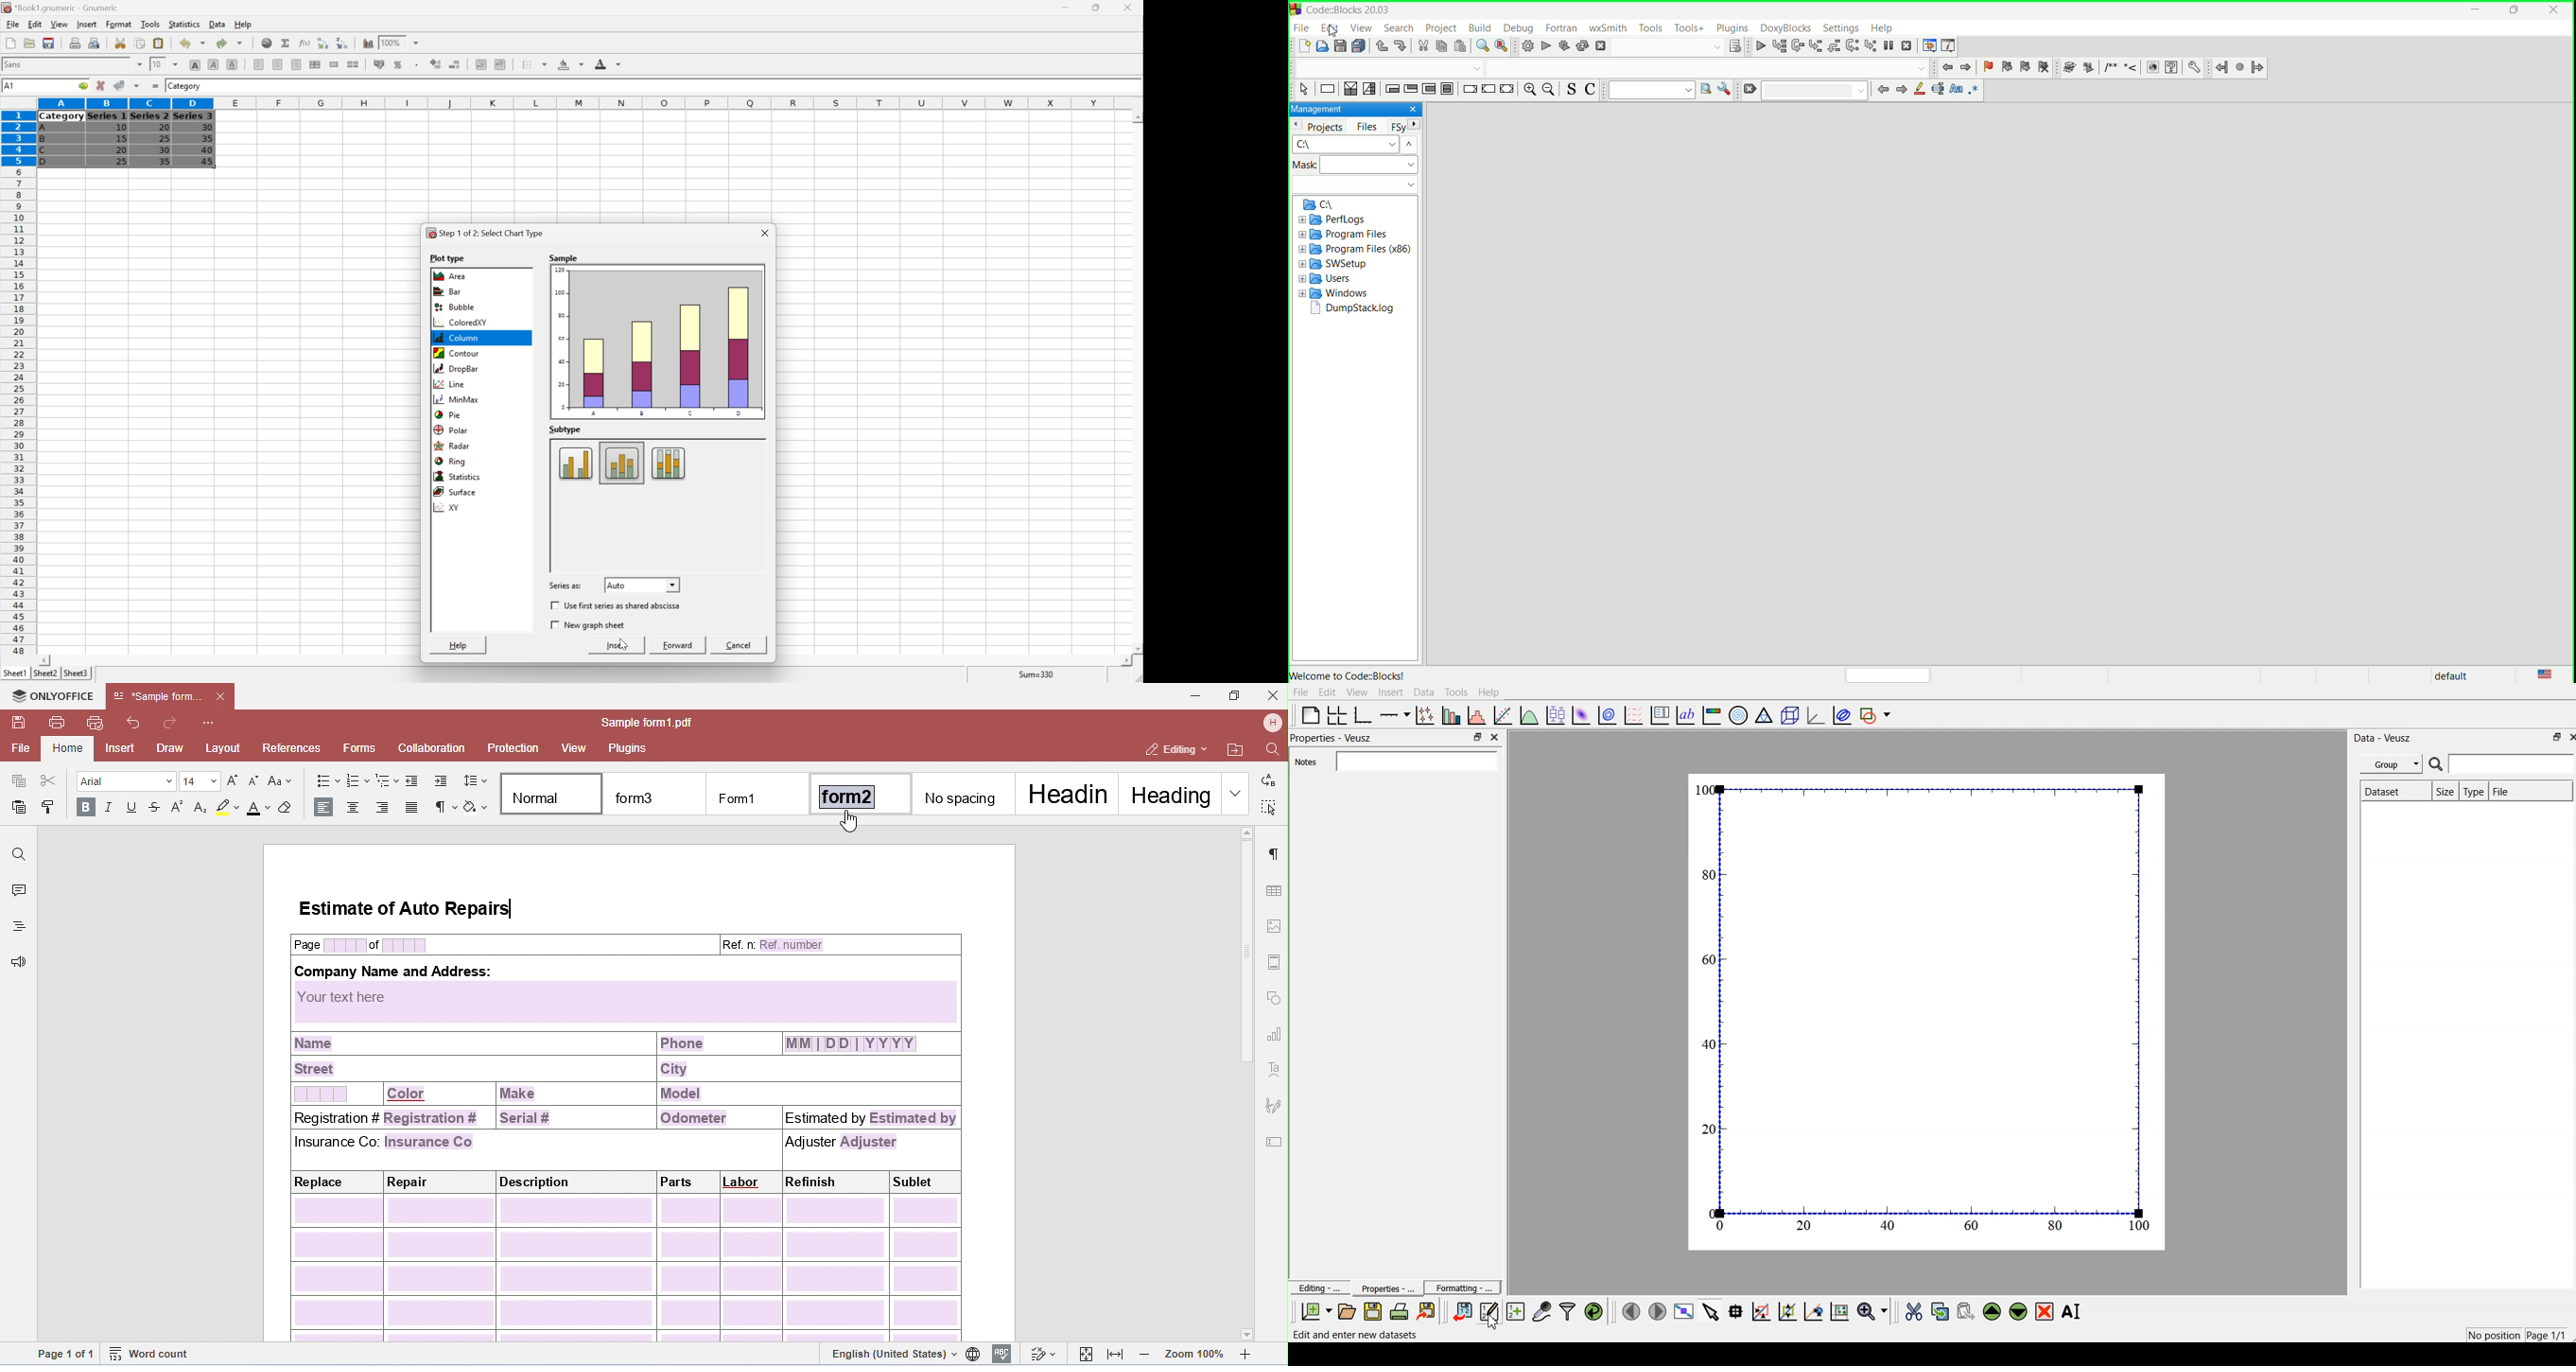 The image size is (2576, 1372). I want to click on 100%, so click(392, 42).